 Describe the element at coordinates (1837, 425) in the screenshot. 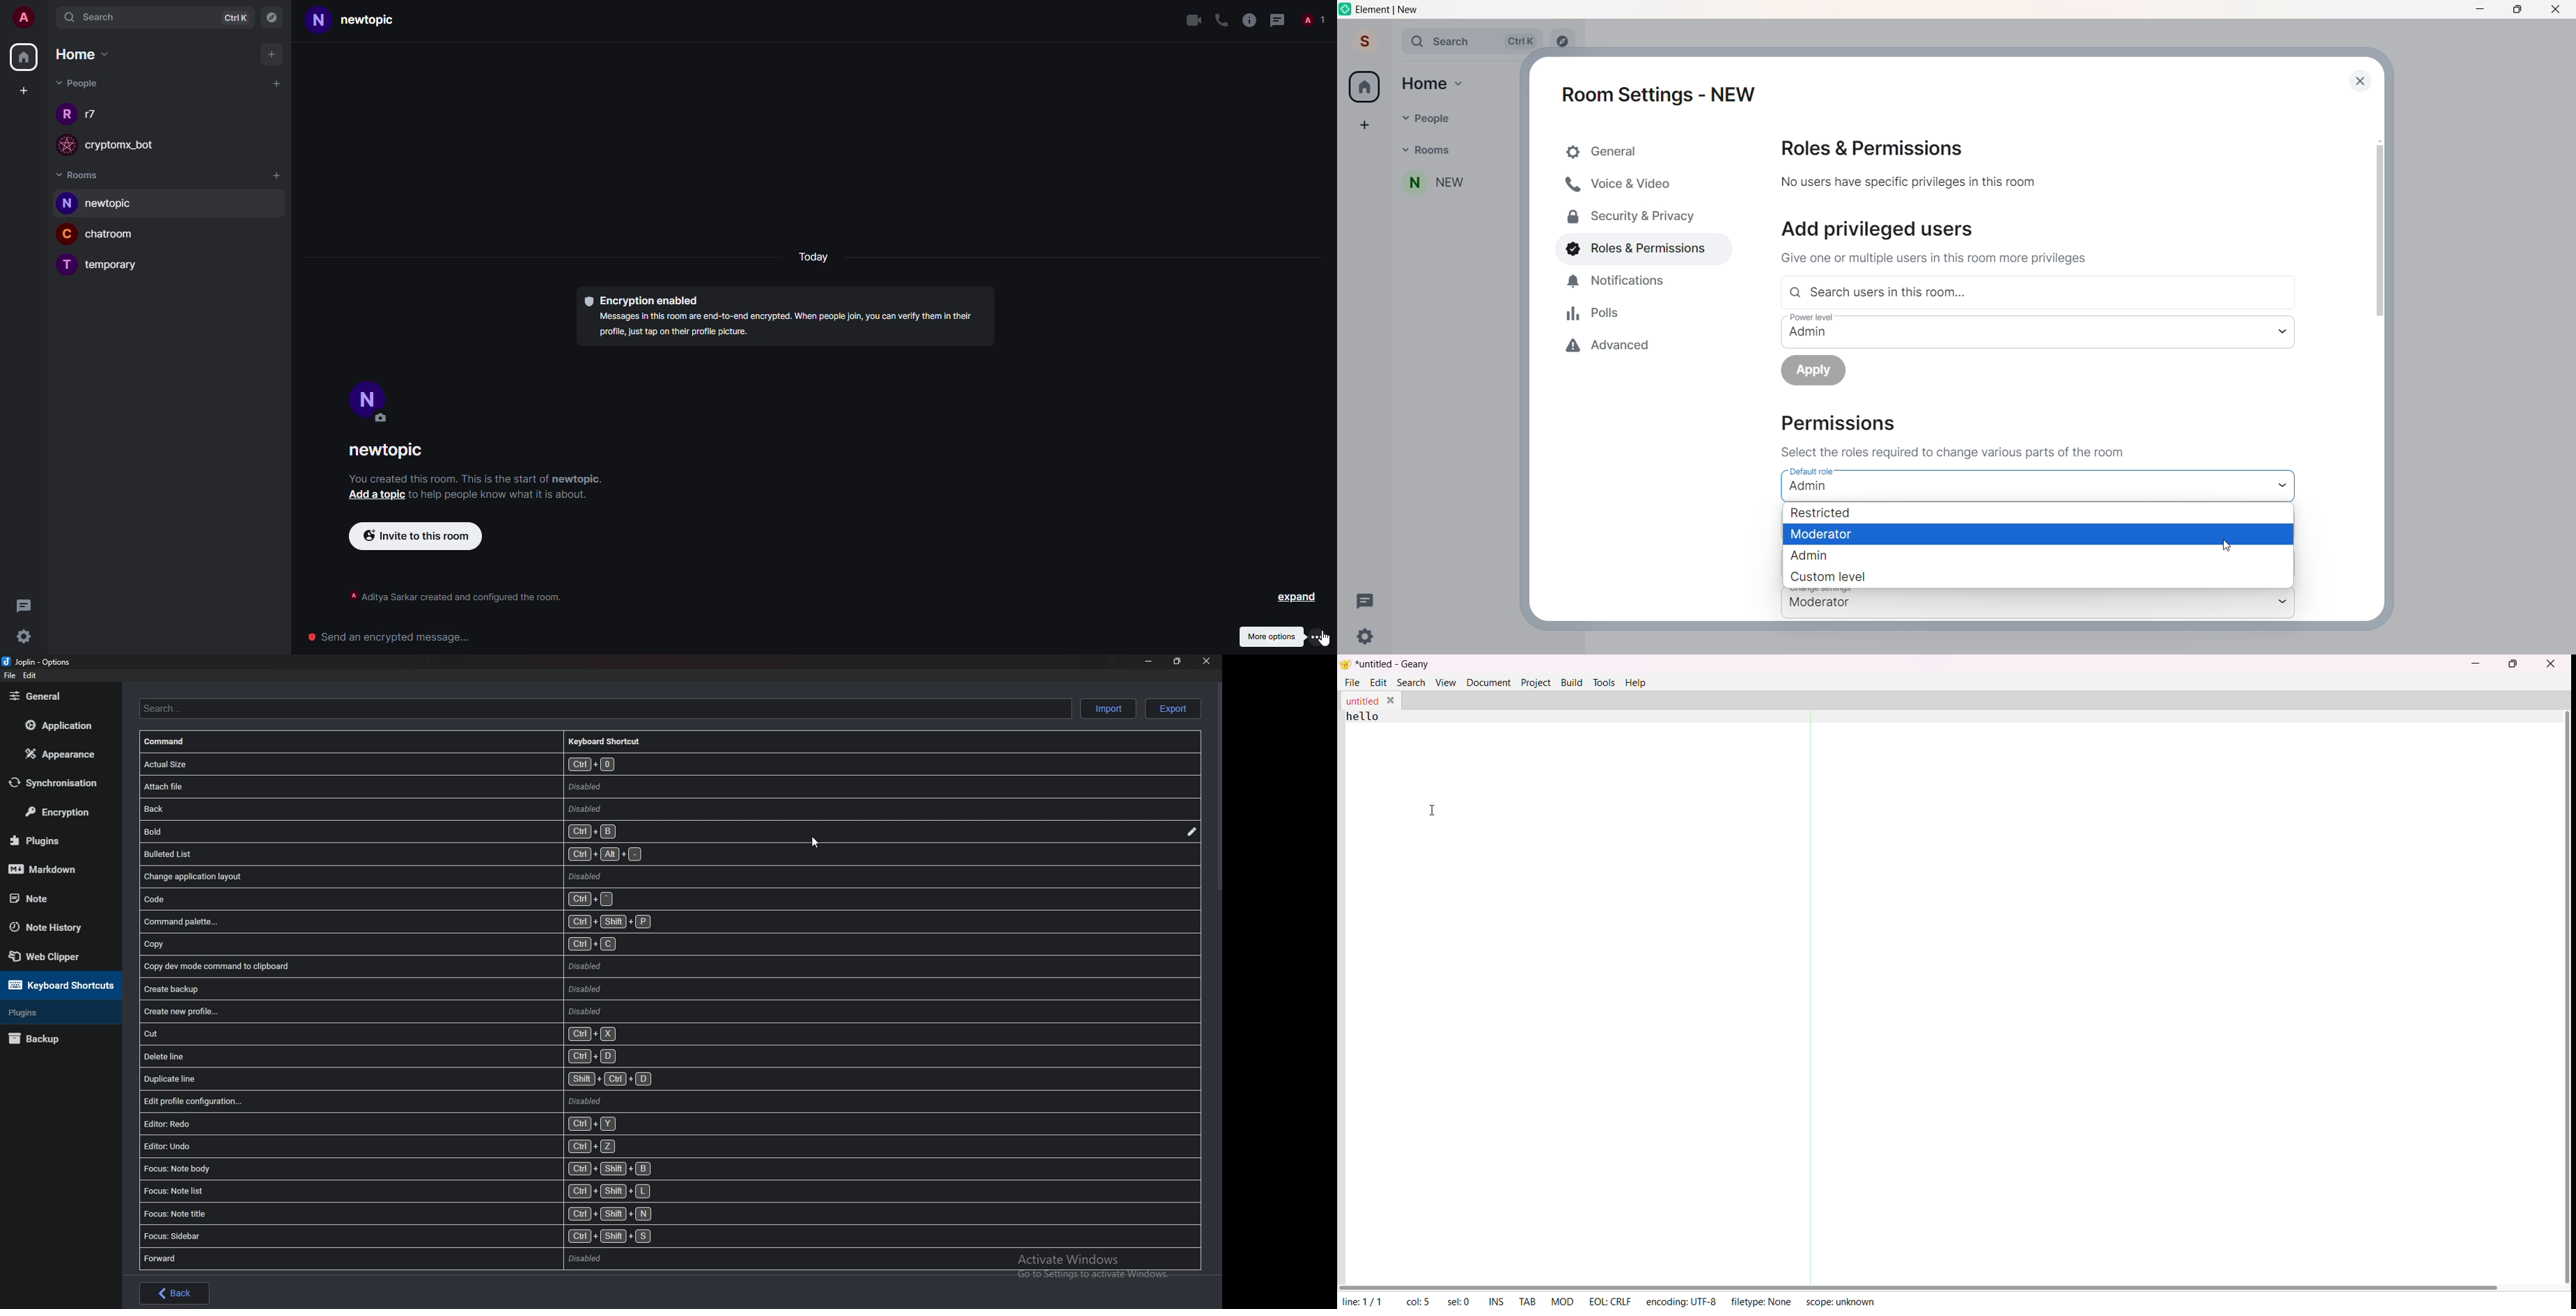

I see `permission` at that location.